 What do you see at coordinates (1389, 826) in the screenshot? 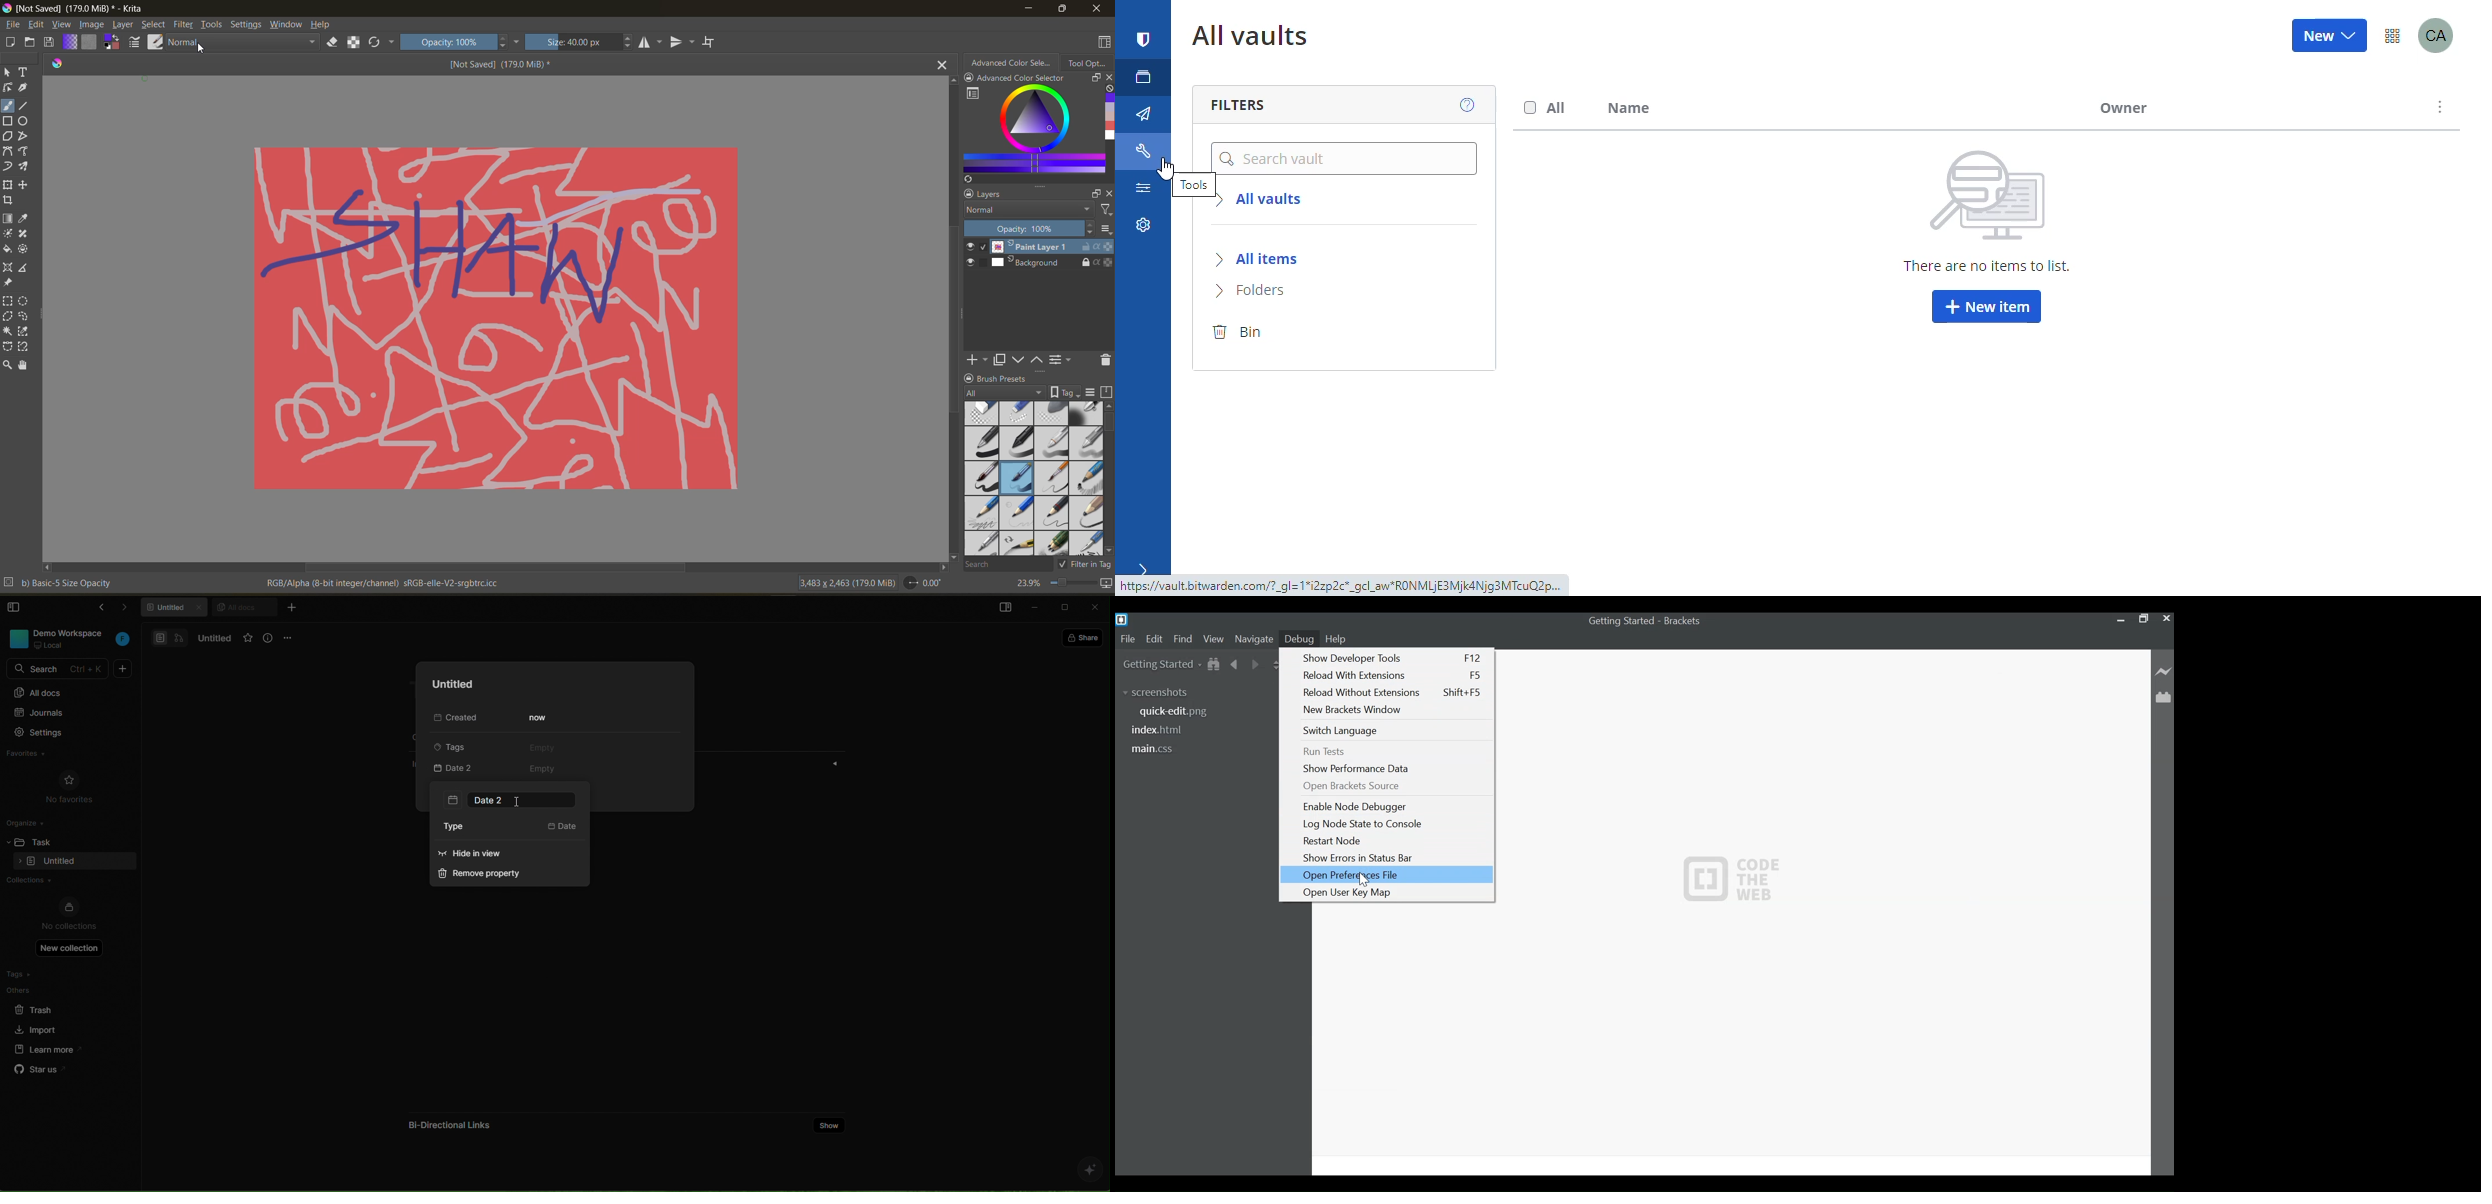
I see `Log Node State to Console` at bounding box center [1389, 826].